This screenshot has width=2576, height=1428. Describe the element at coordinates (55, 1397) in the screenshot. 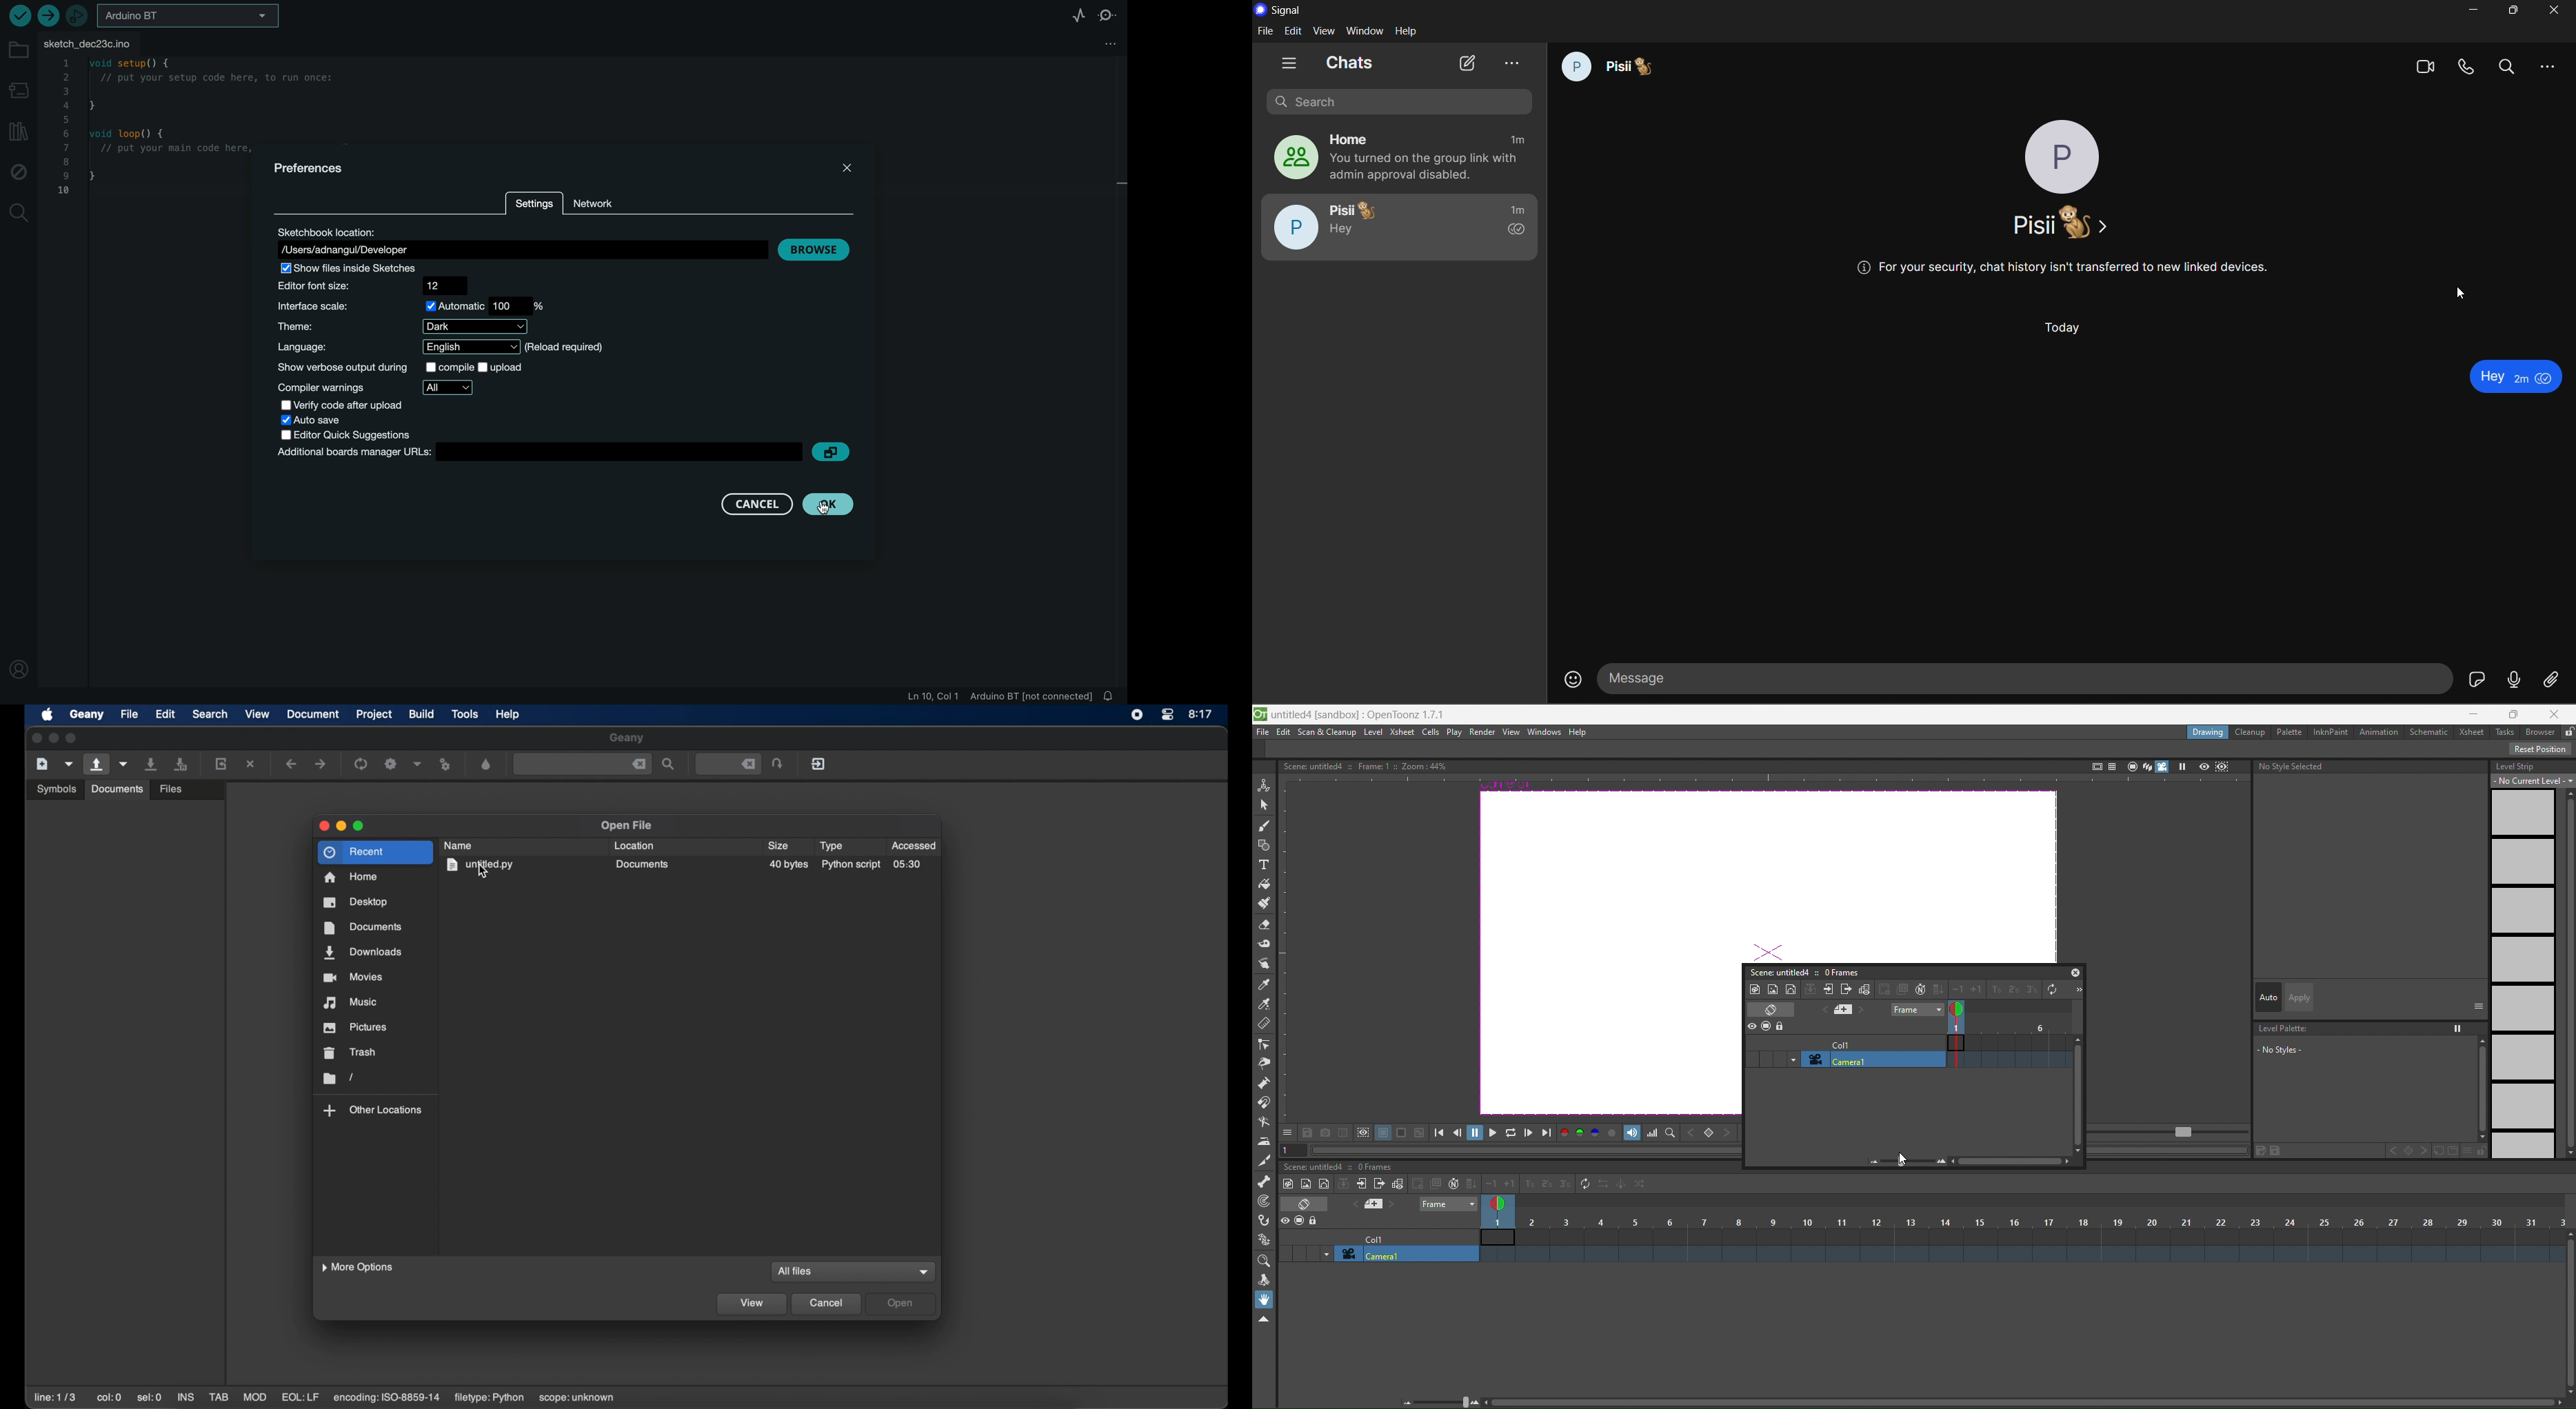

I see `line: 1/3` at that location.